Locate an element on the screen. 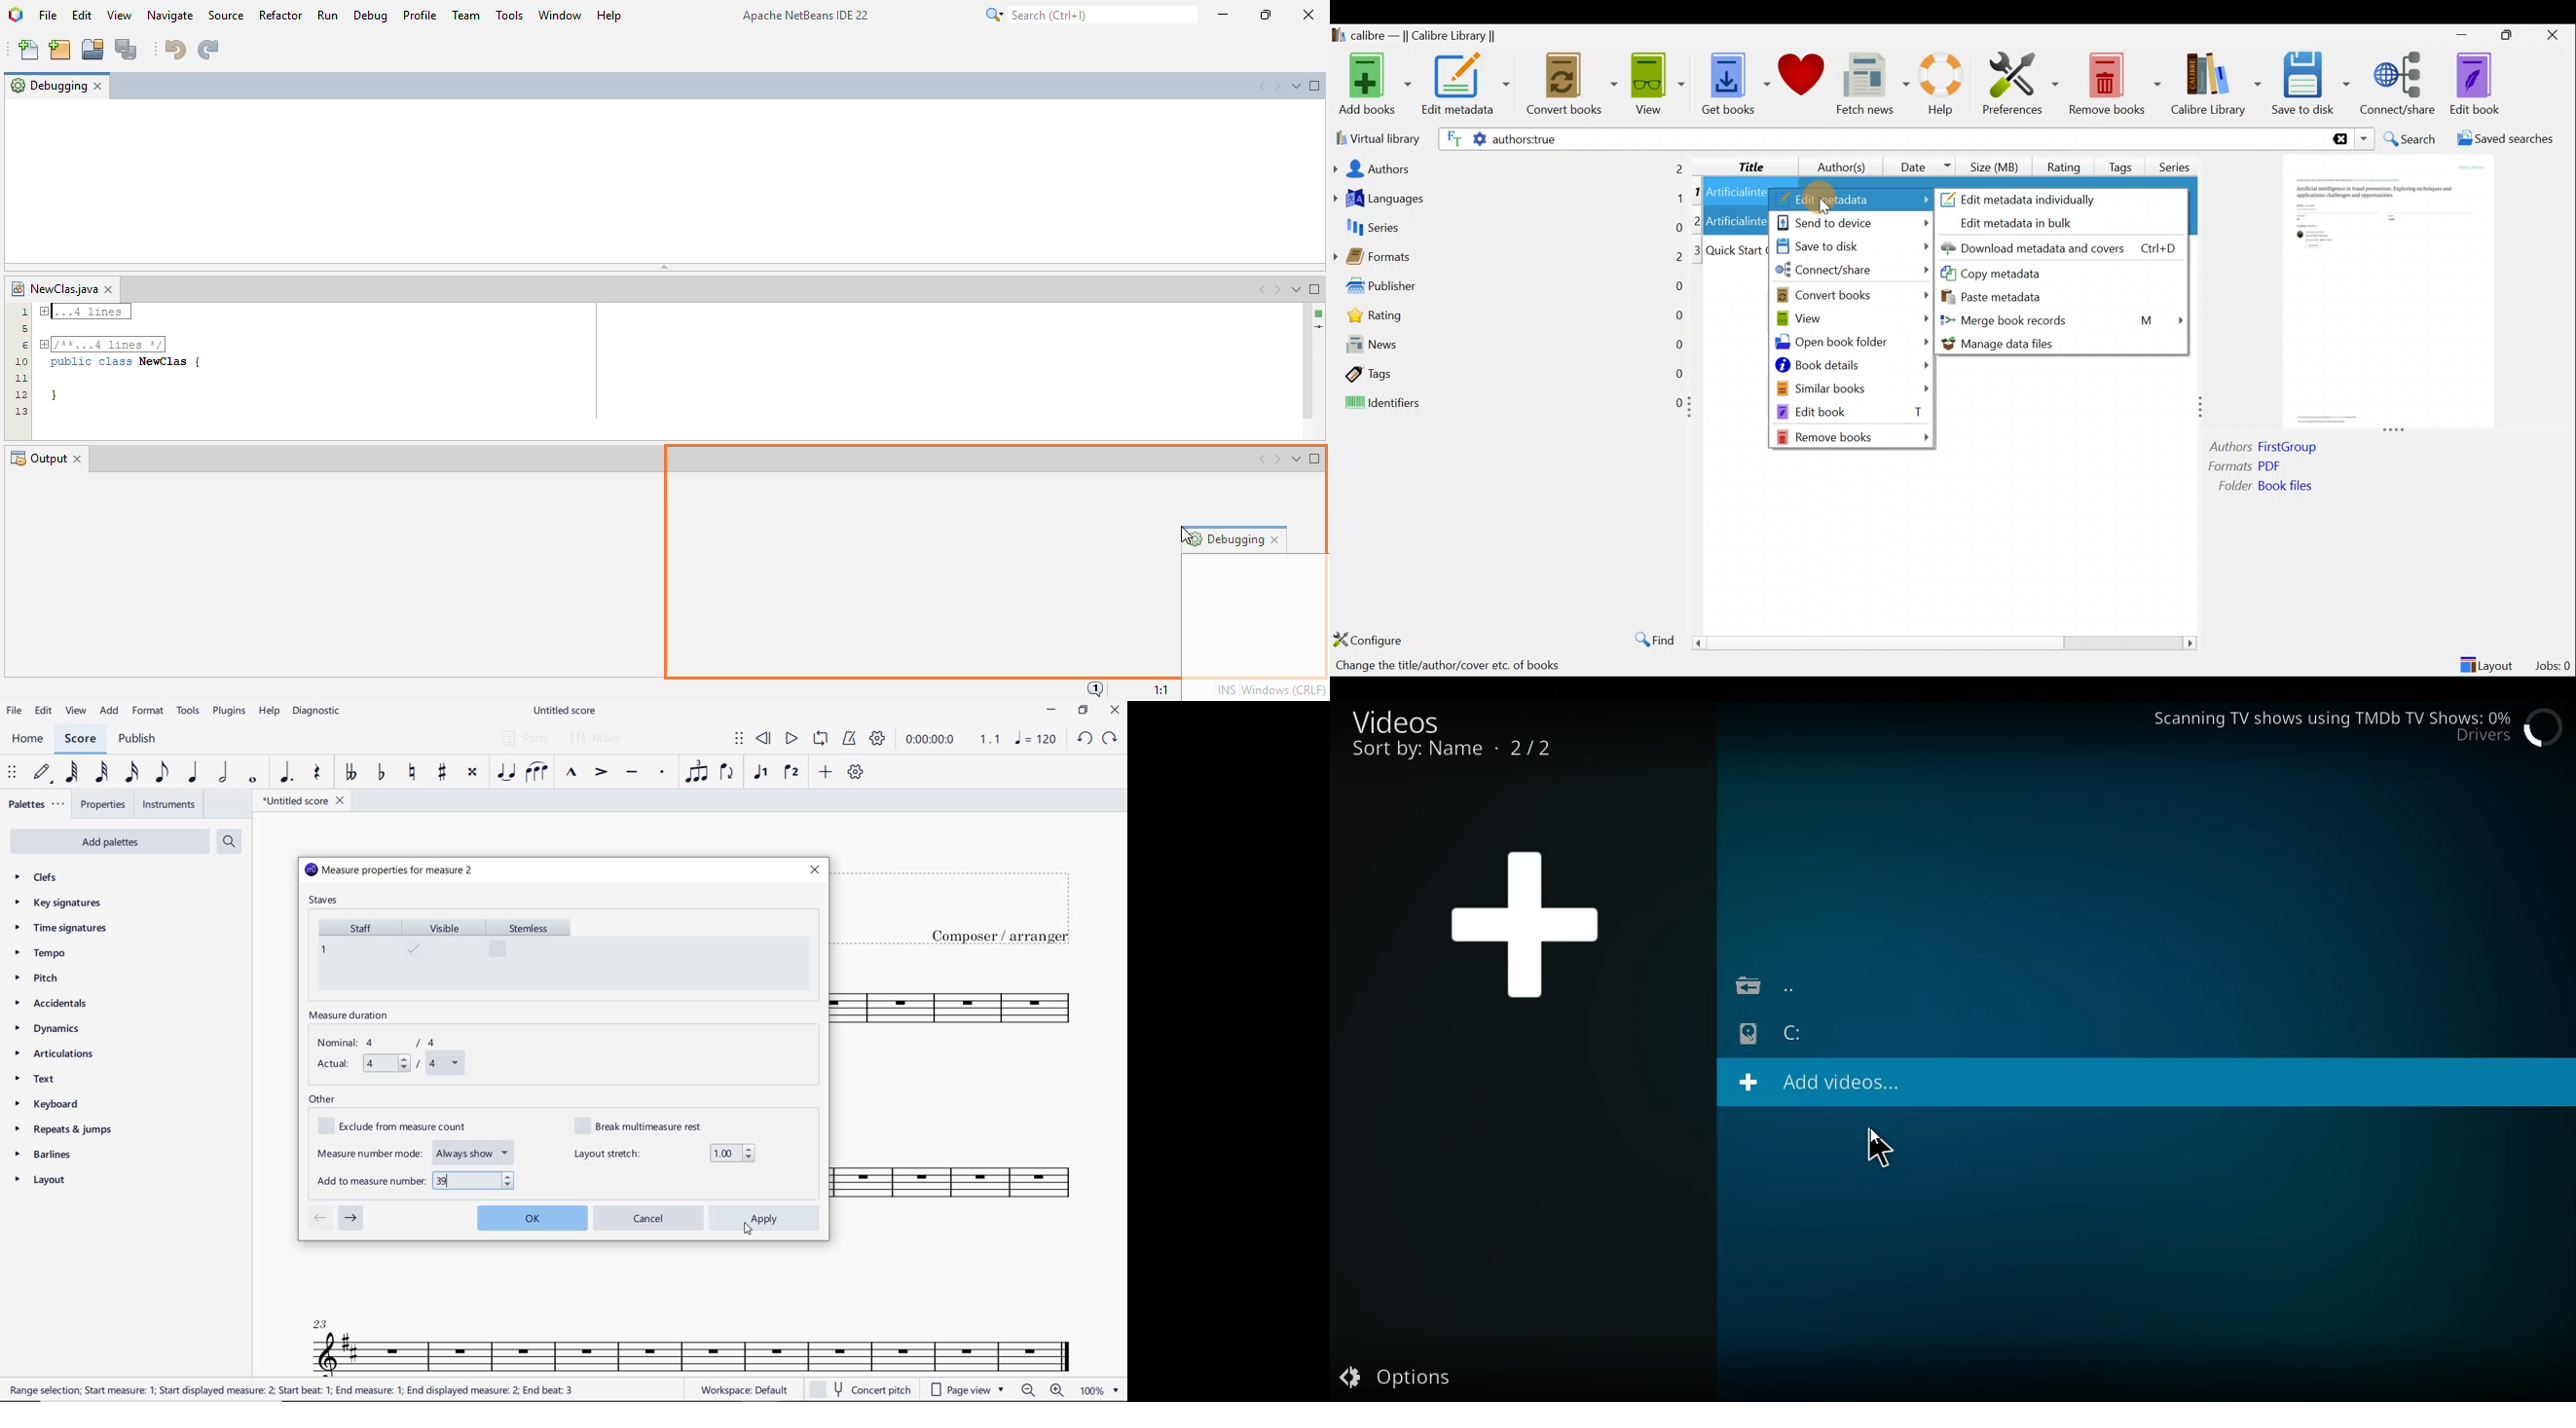 The image size is (2576, 1428). Layout is located at coordinates (2488, 659).